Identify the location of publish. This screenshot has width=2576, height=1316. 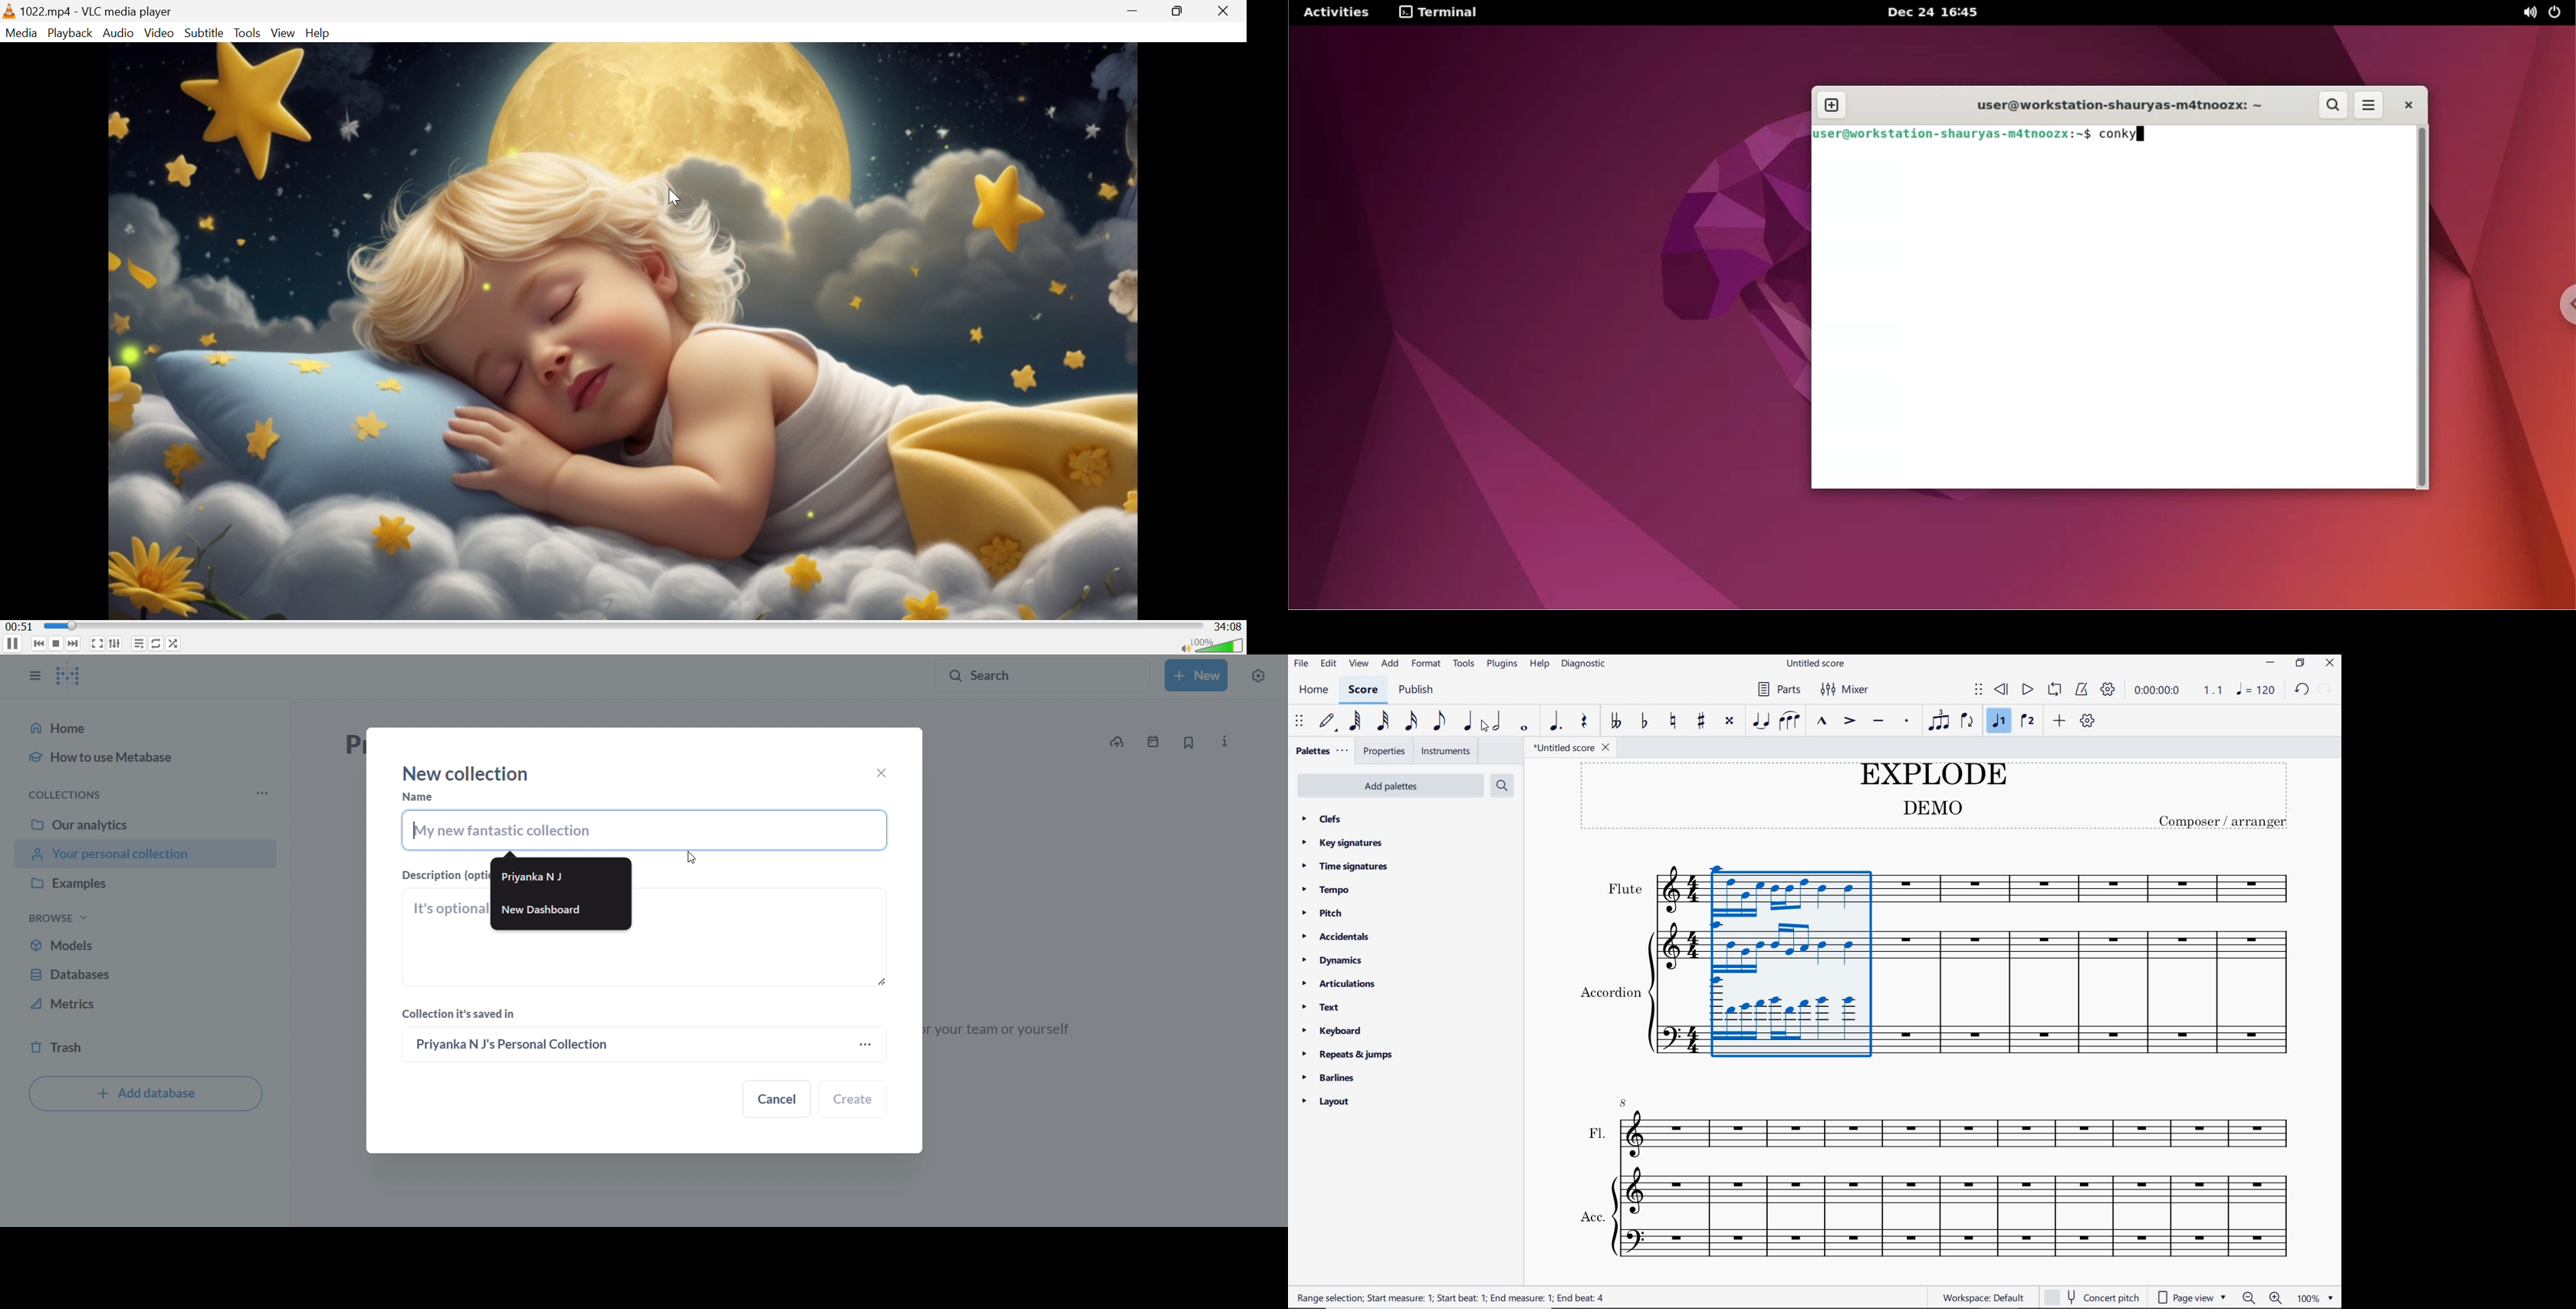
(1417, 690).